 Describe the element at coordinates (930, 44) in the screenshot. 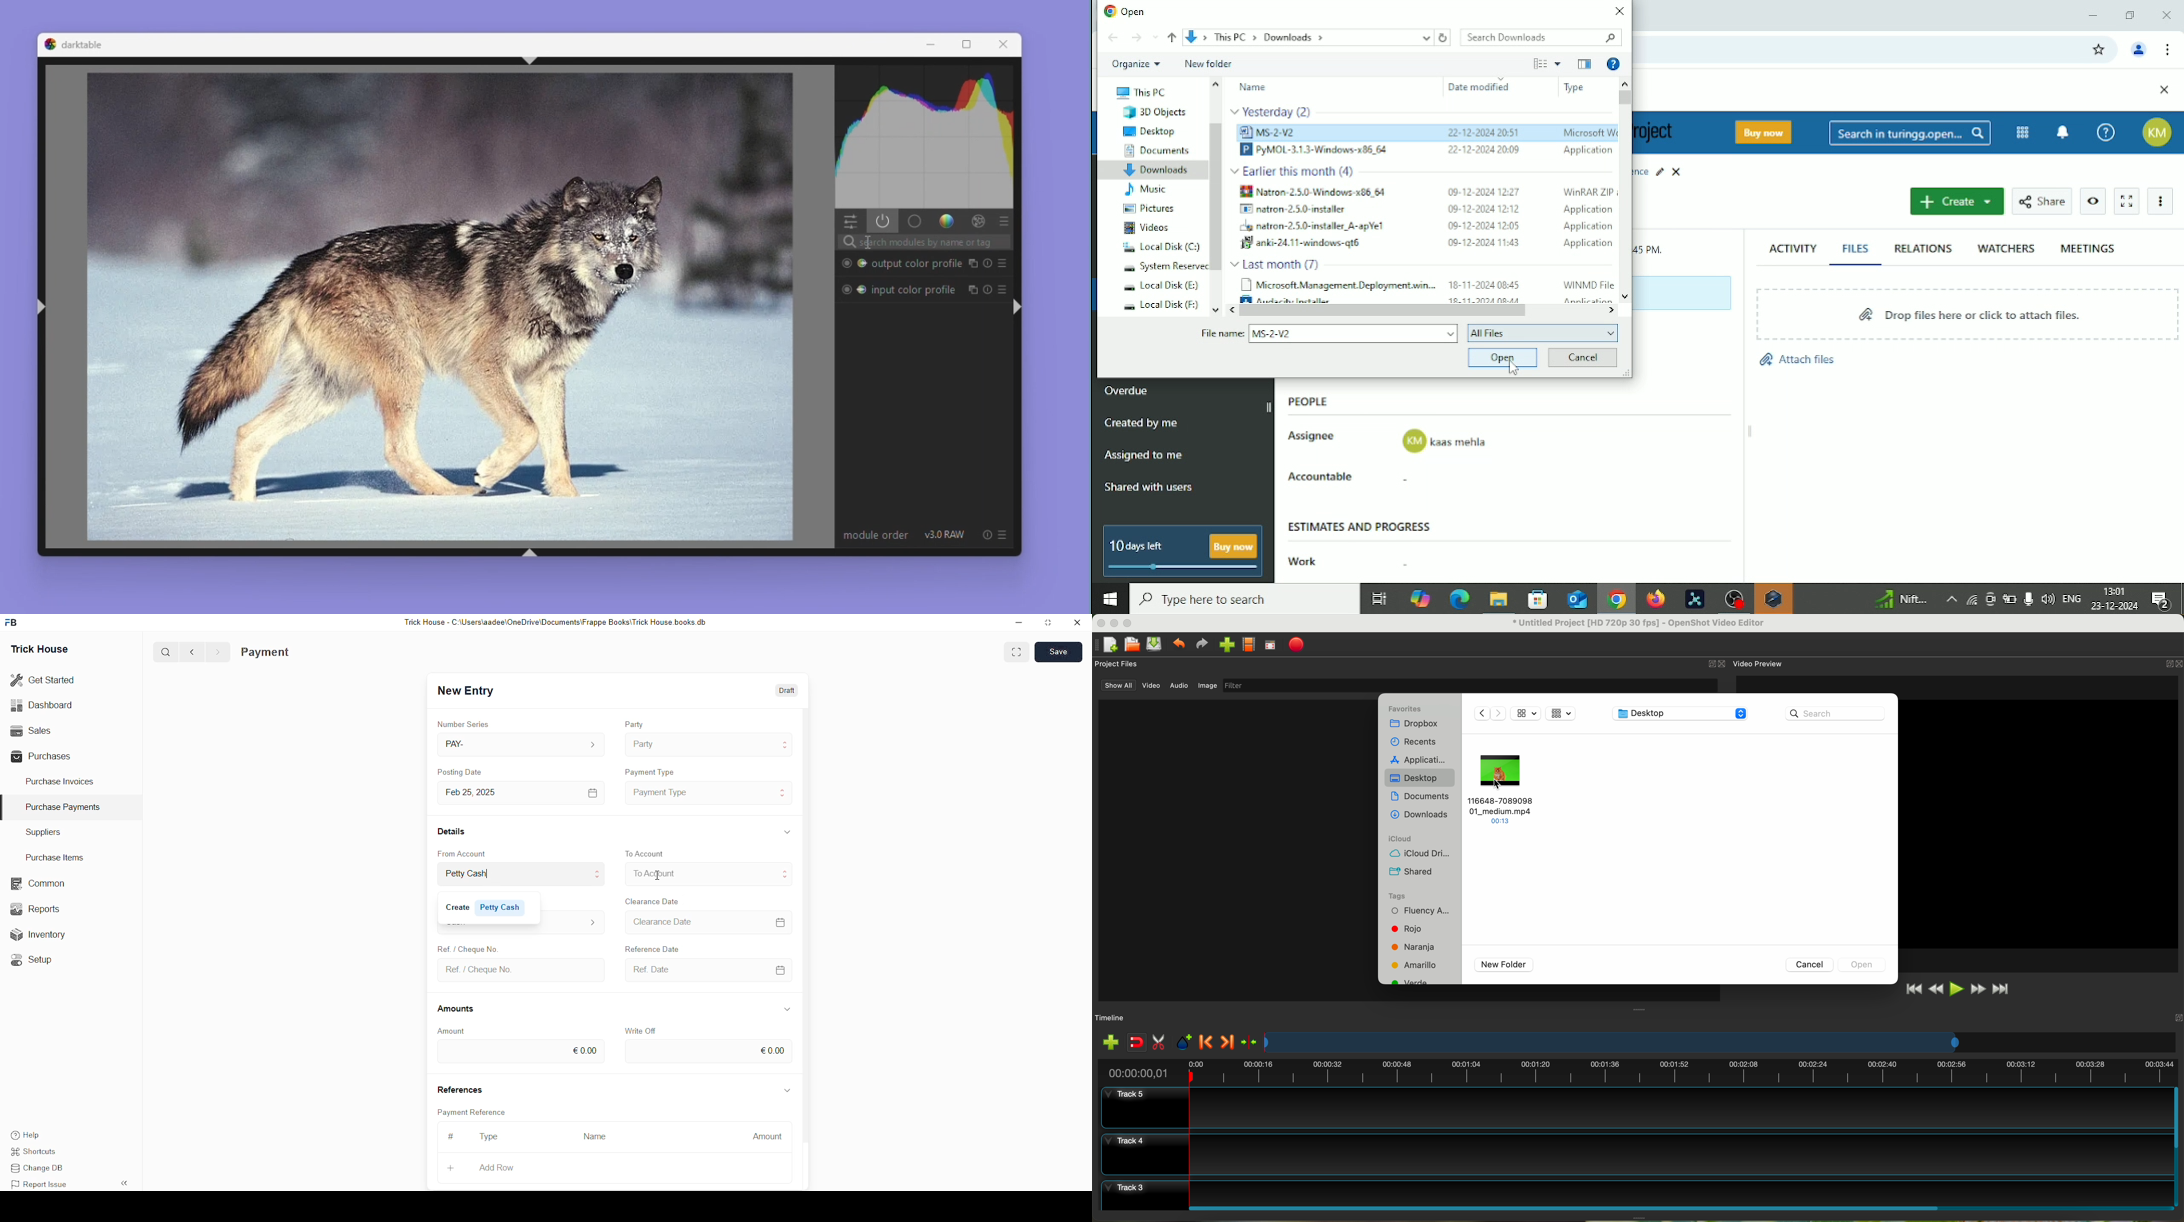

I see `Minimise` at that location.